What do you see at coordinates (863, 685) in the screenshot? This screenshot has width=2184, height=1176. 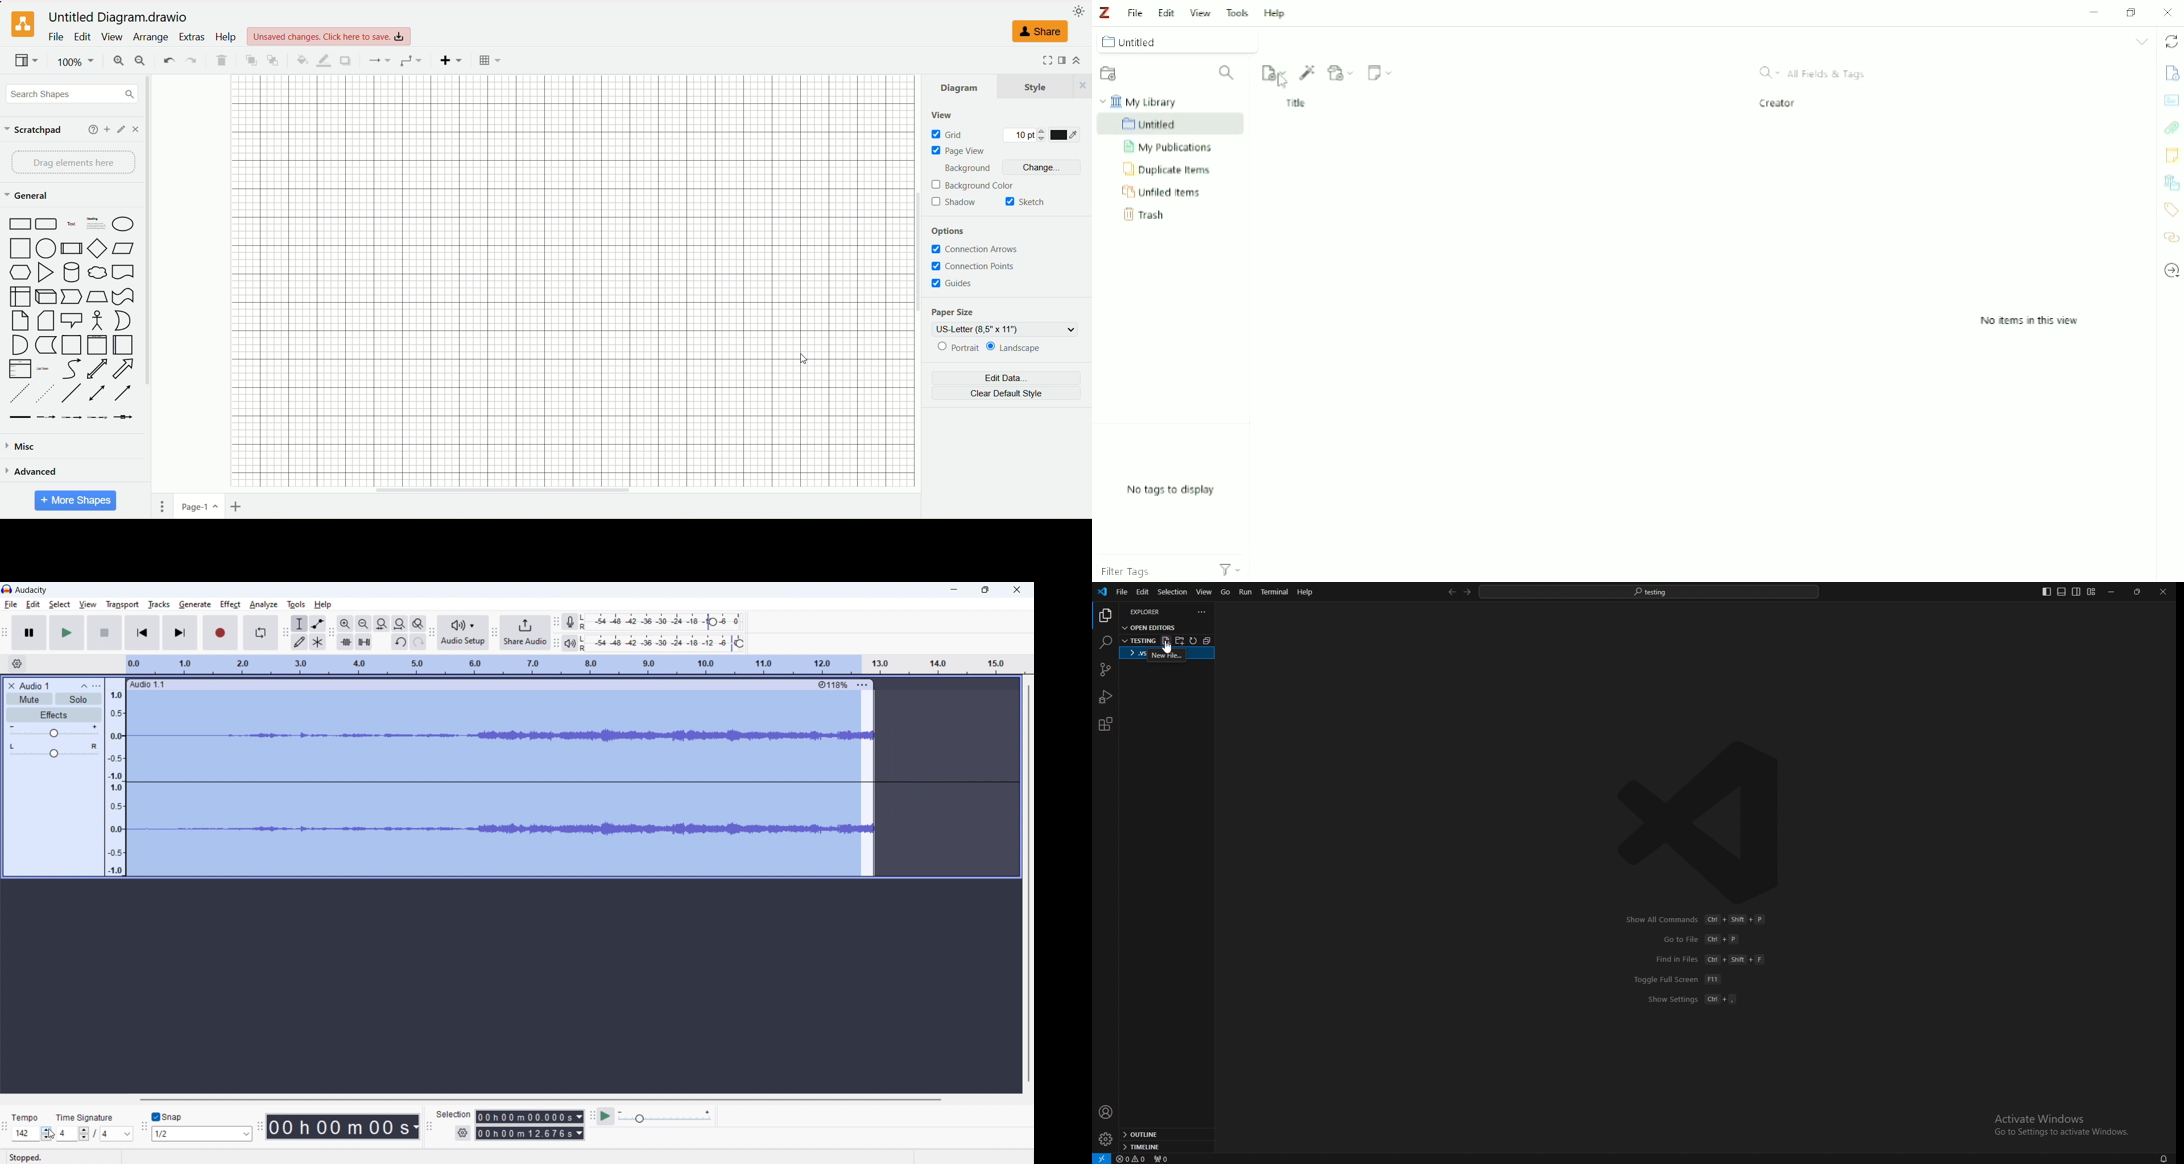 I see `More options` at bounding box center [863, 685].